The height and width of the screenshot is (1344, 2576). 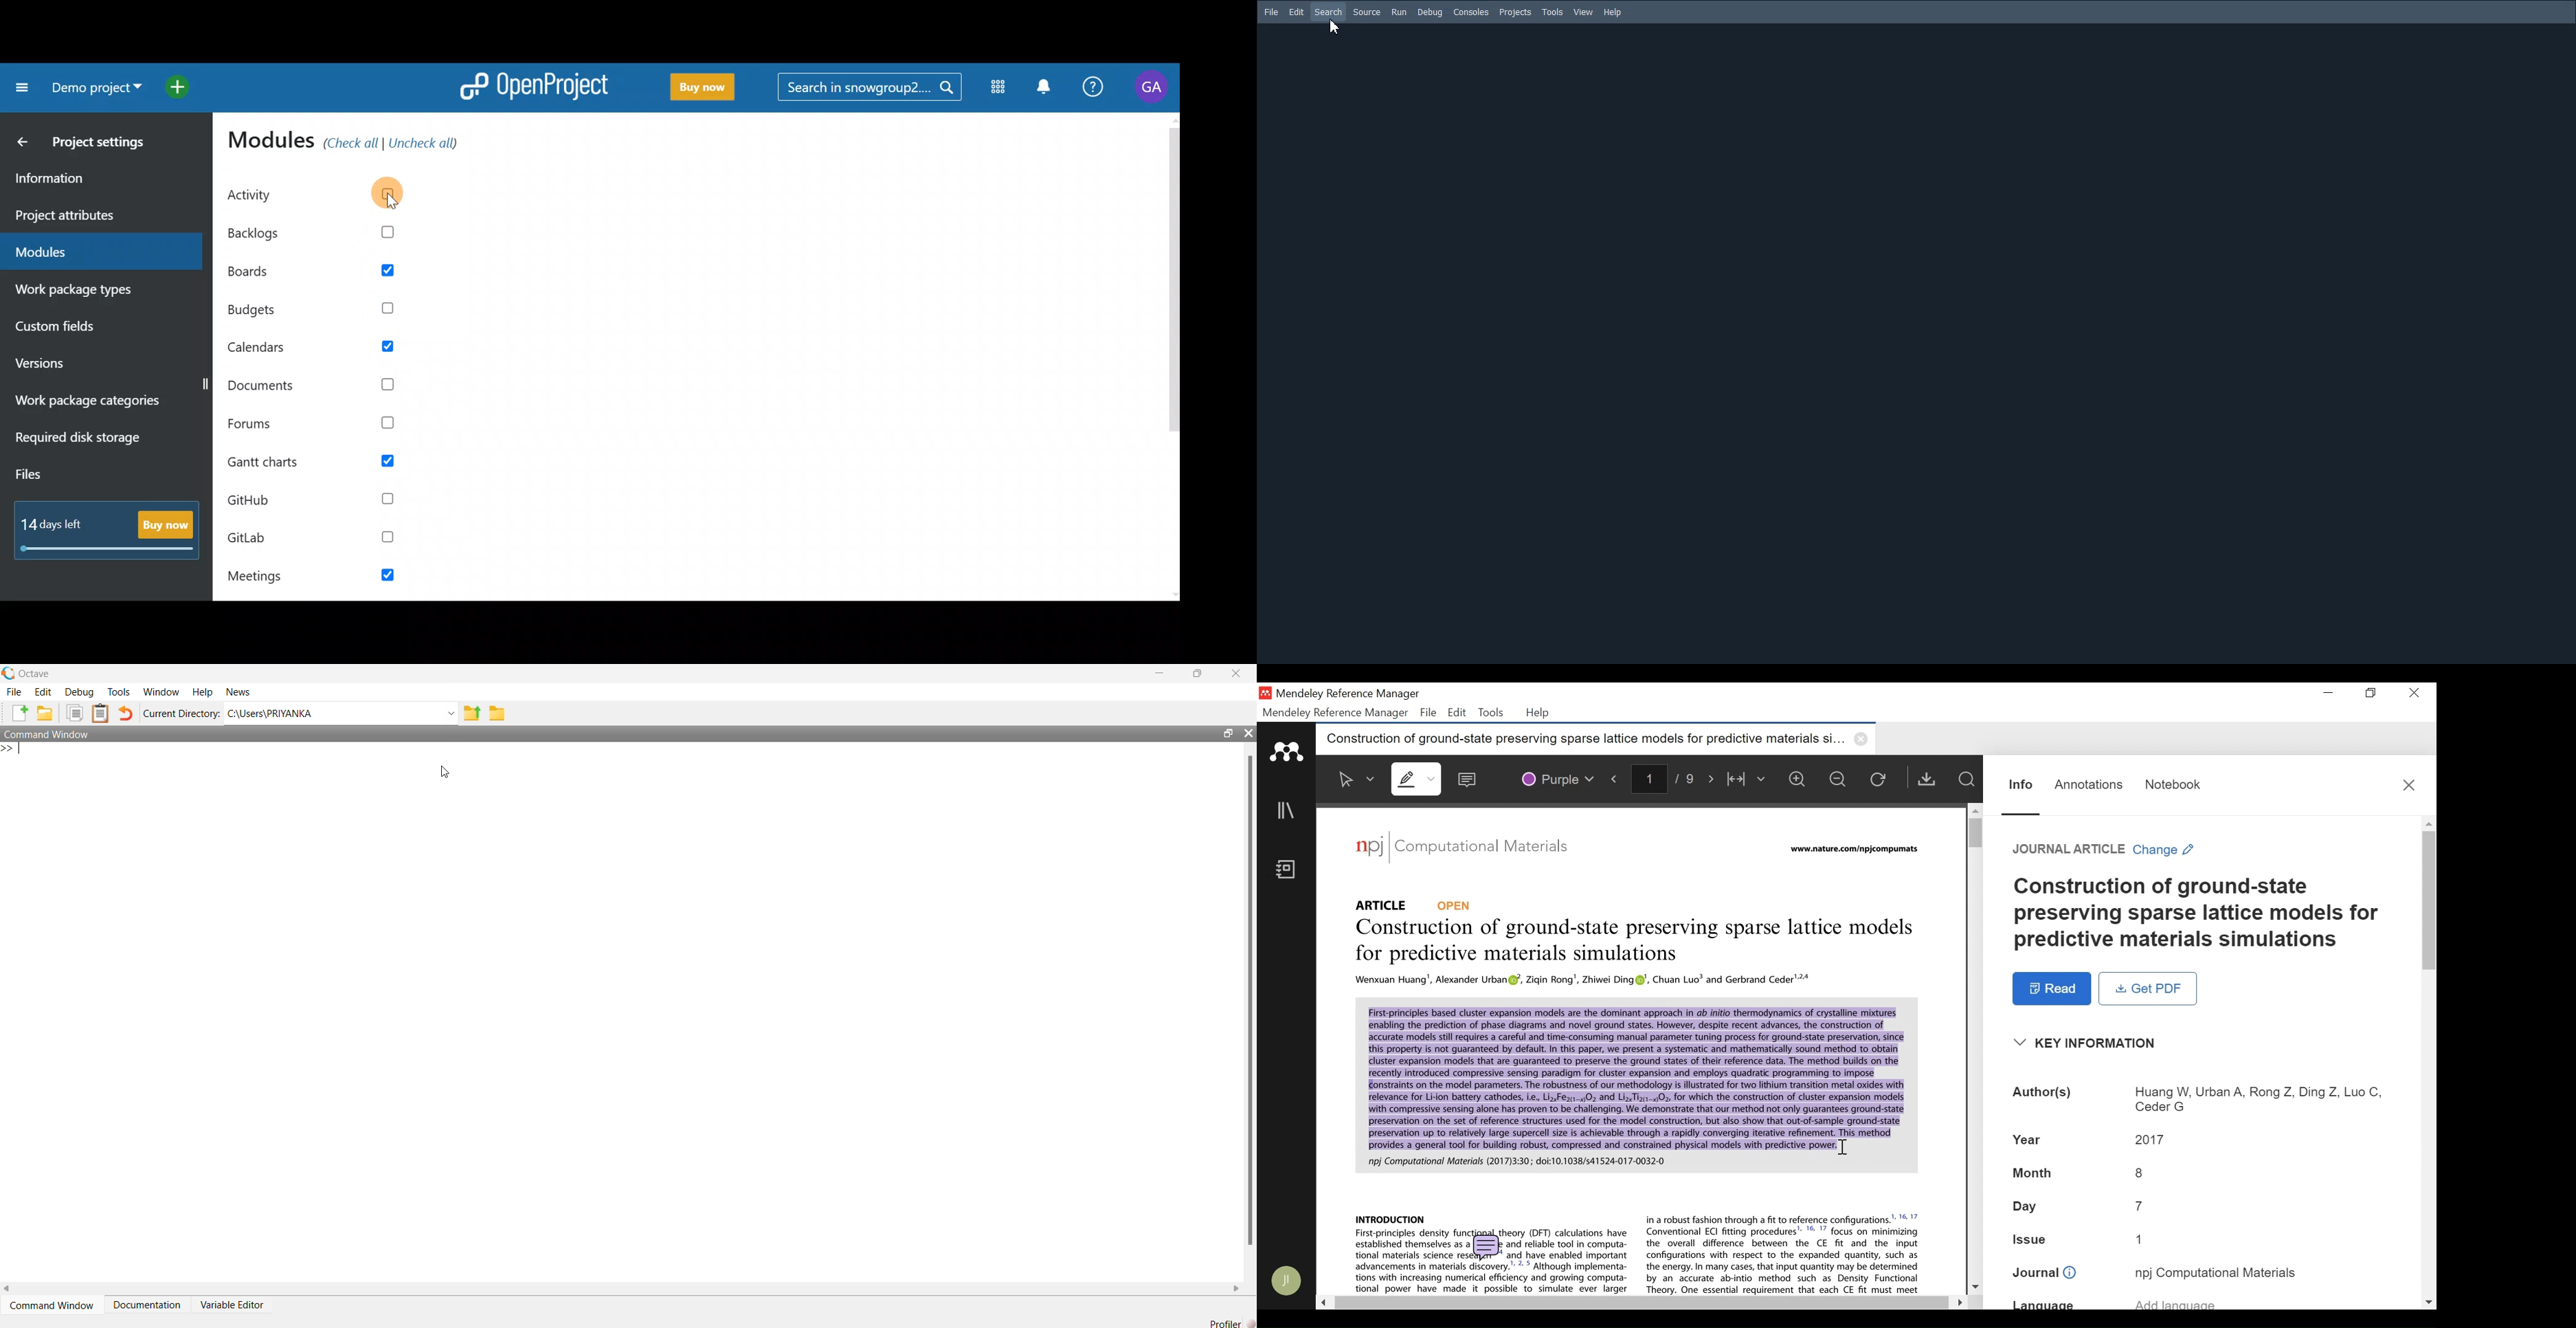 I want to click on Scroll up, so click(x=2429, y=823).